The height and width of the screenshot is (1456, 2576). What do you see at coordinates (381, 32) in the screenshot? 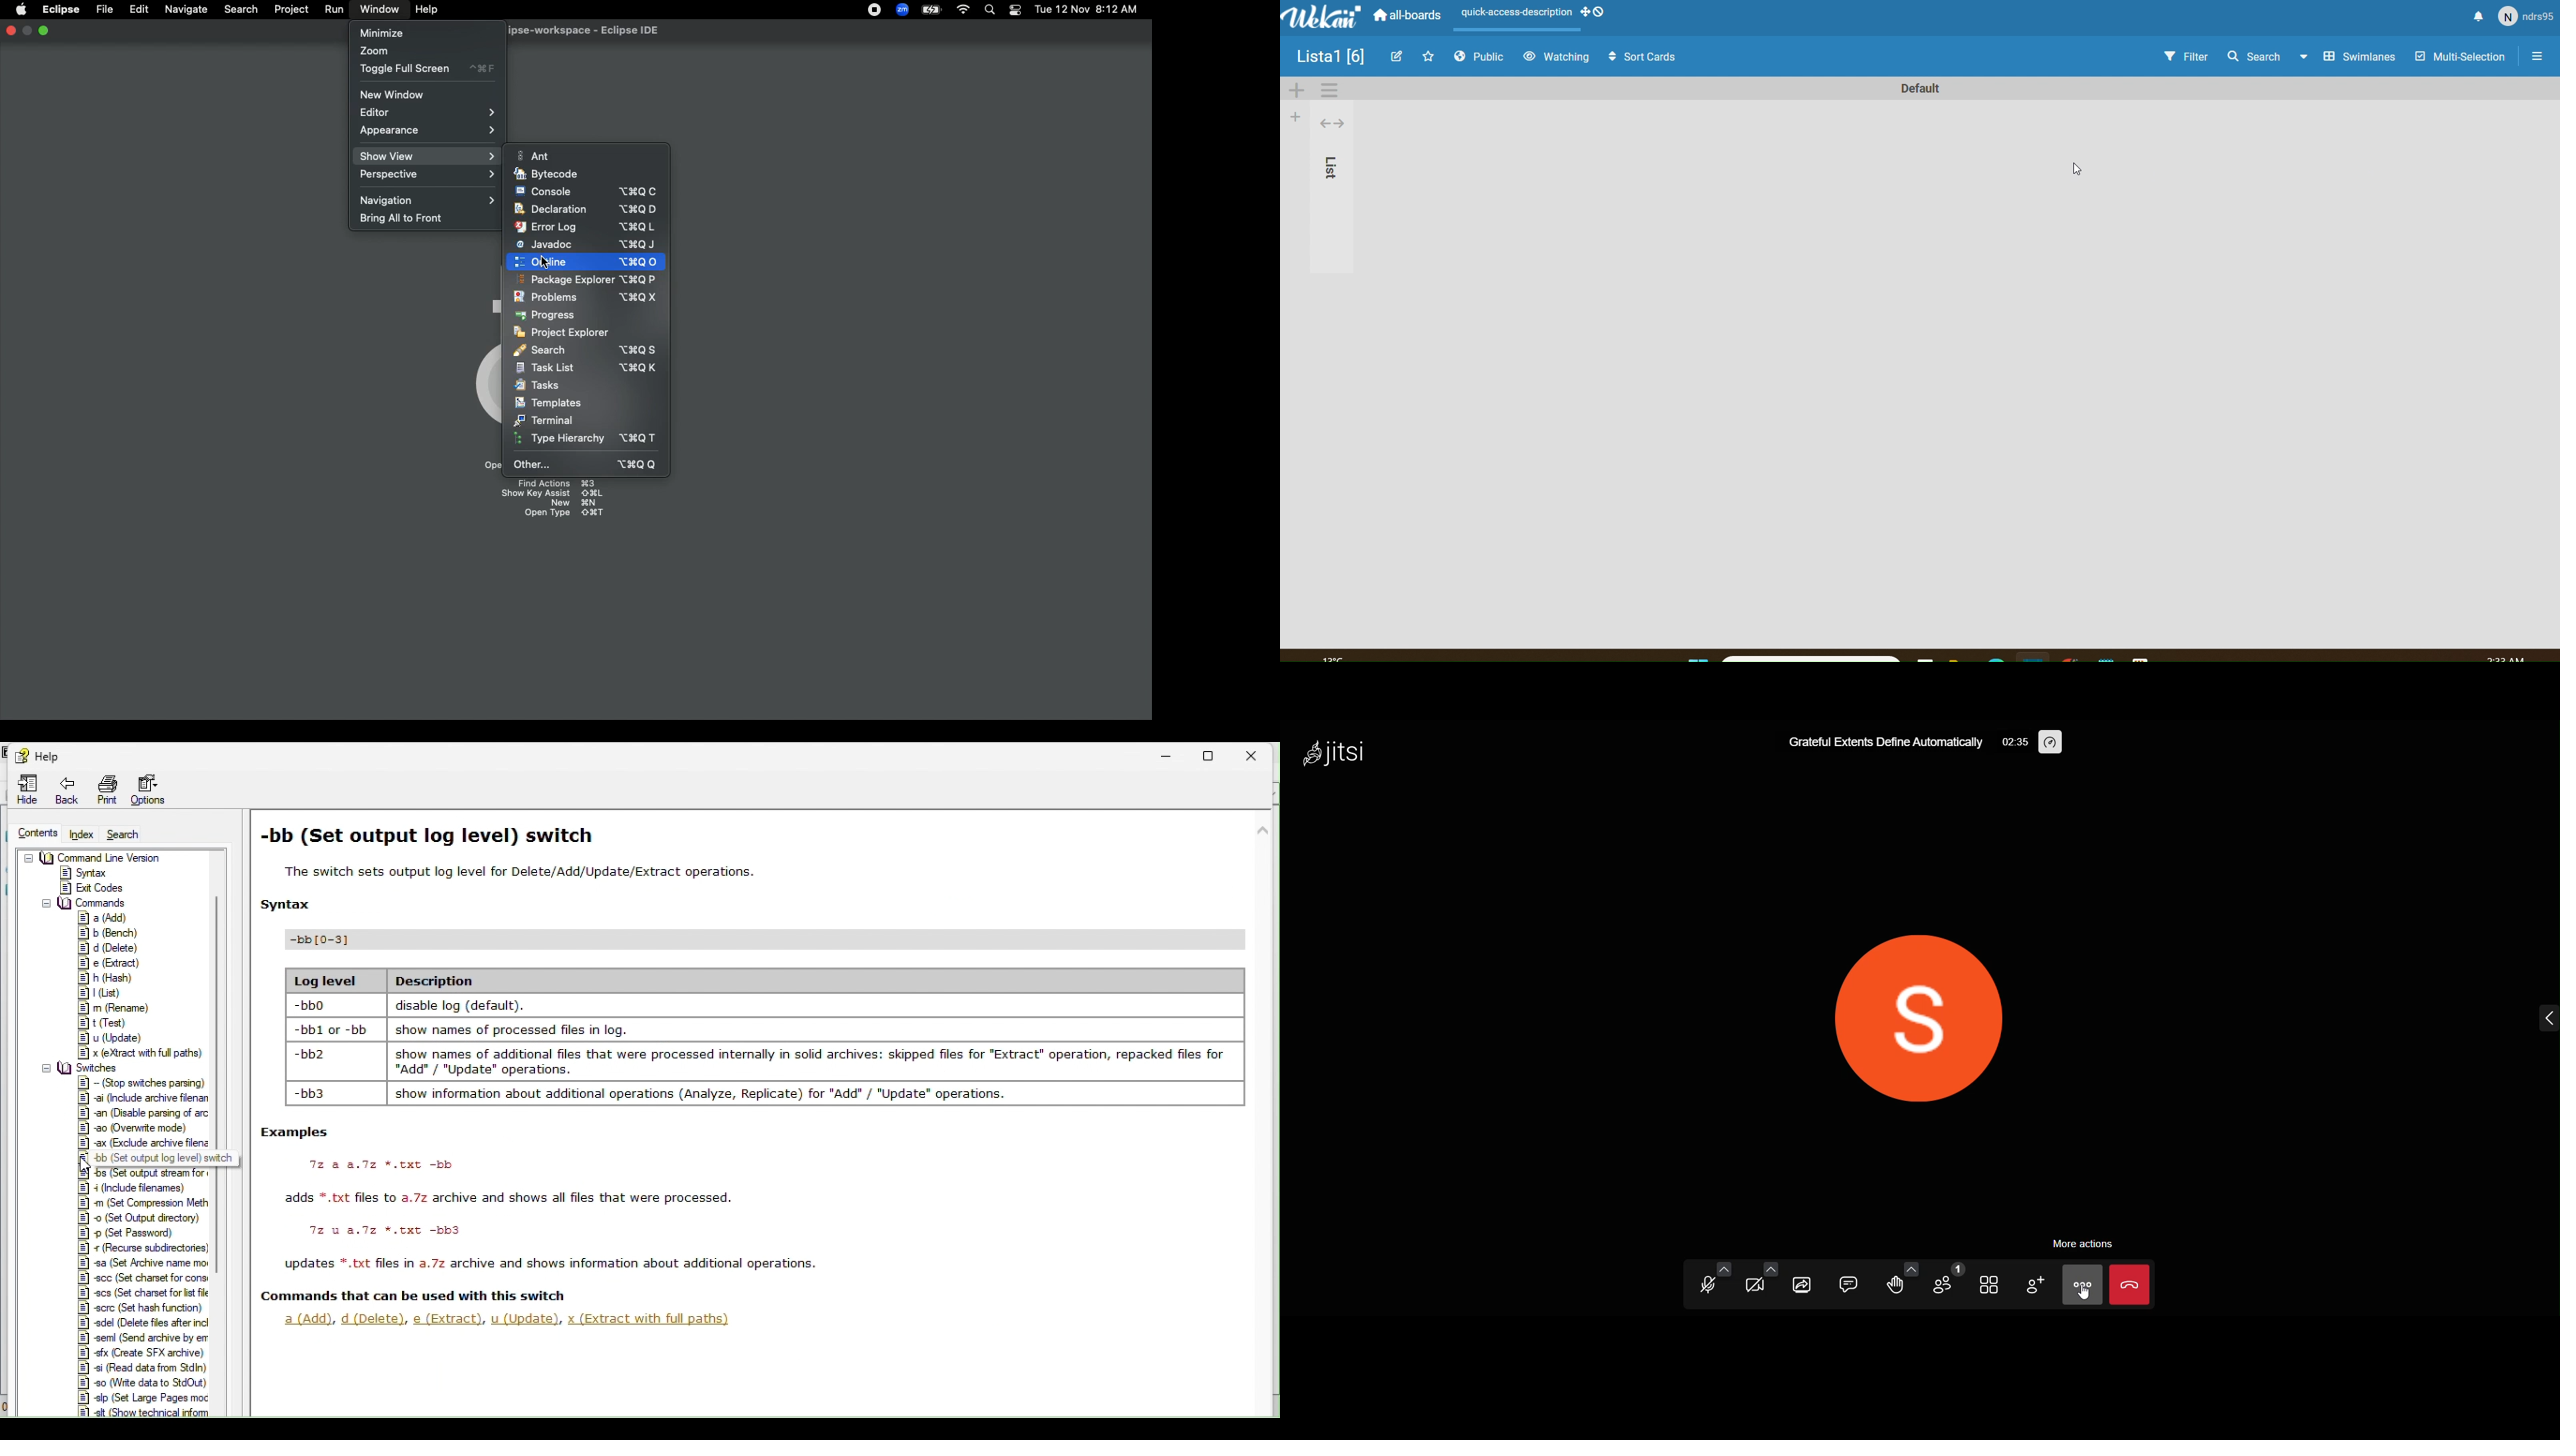
I see `Minimize` at bounding box center [381, 32].